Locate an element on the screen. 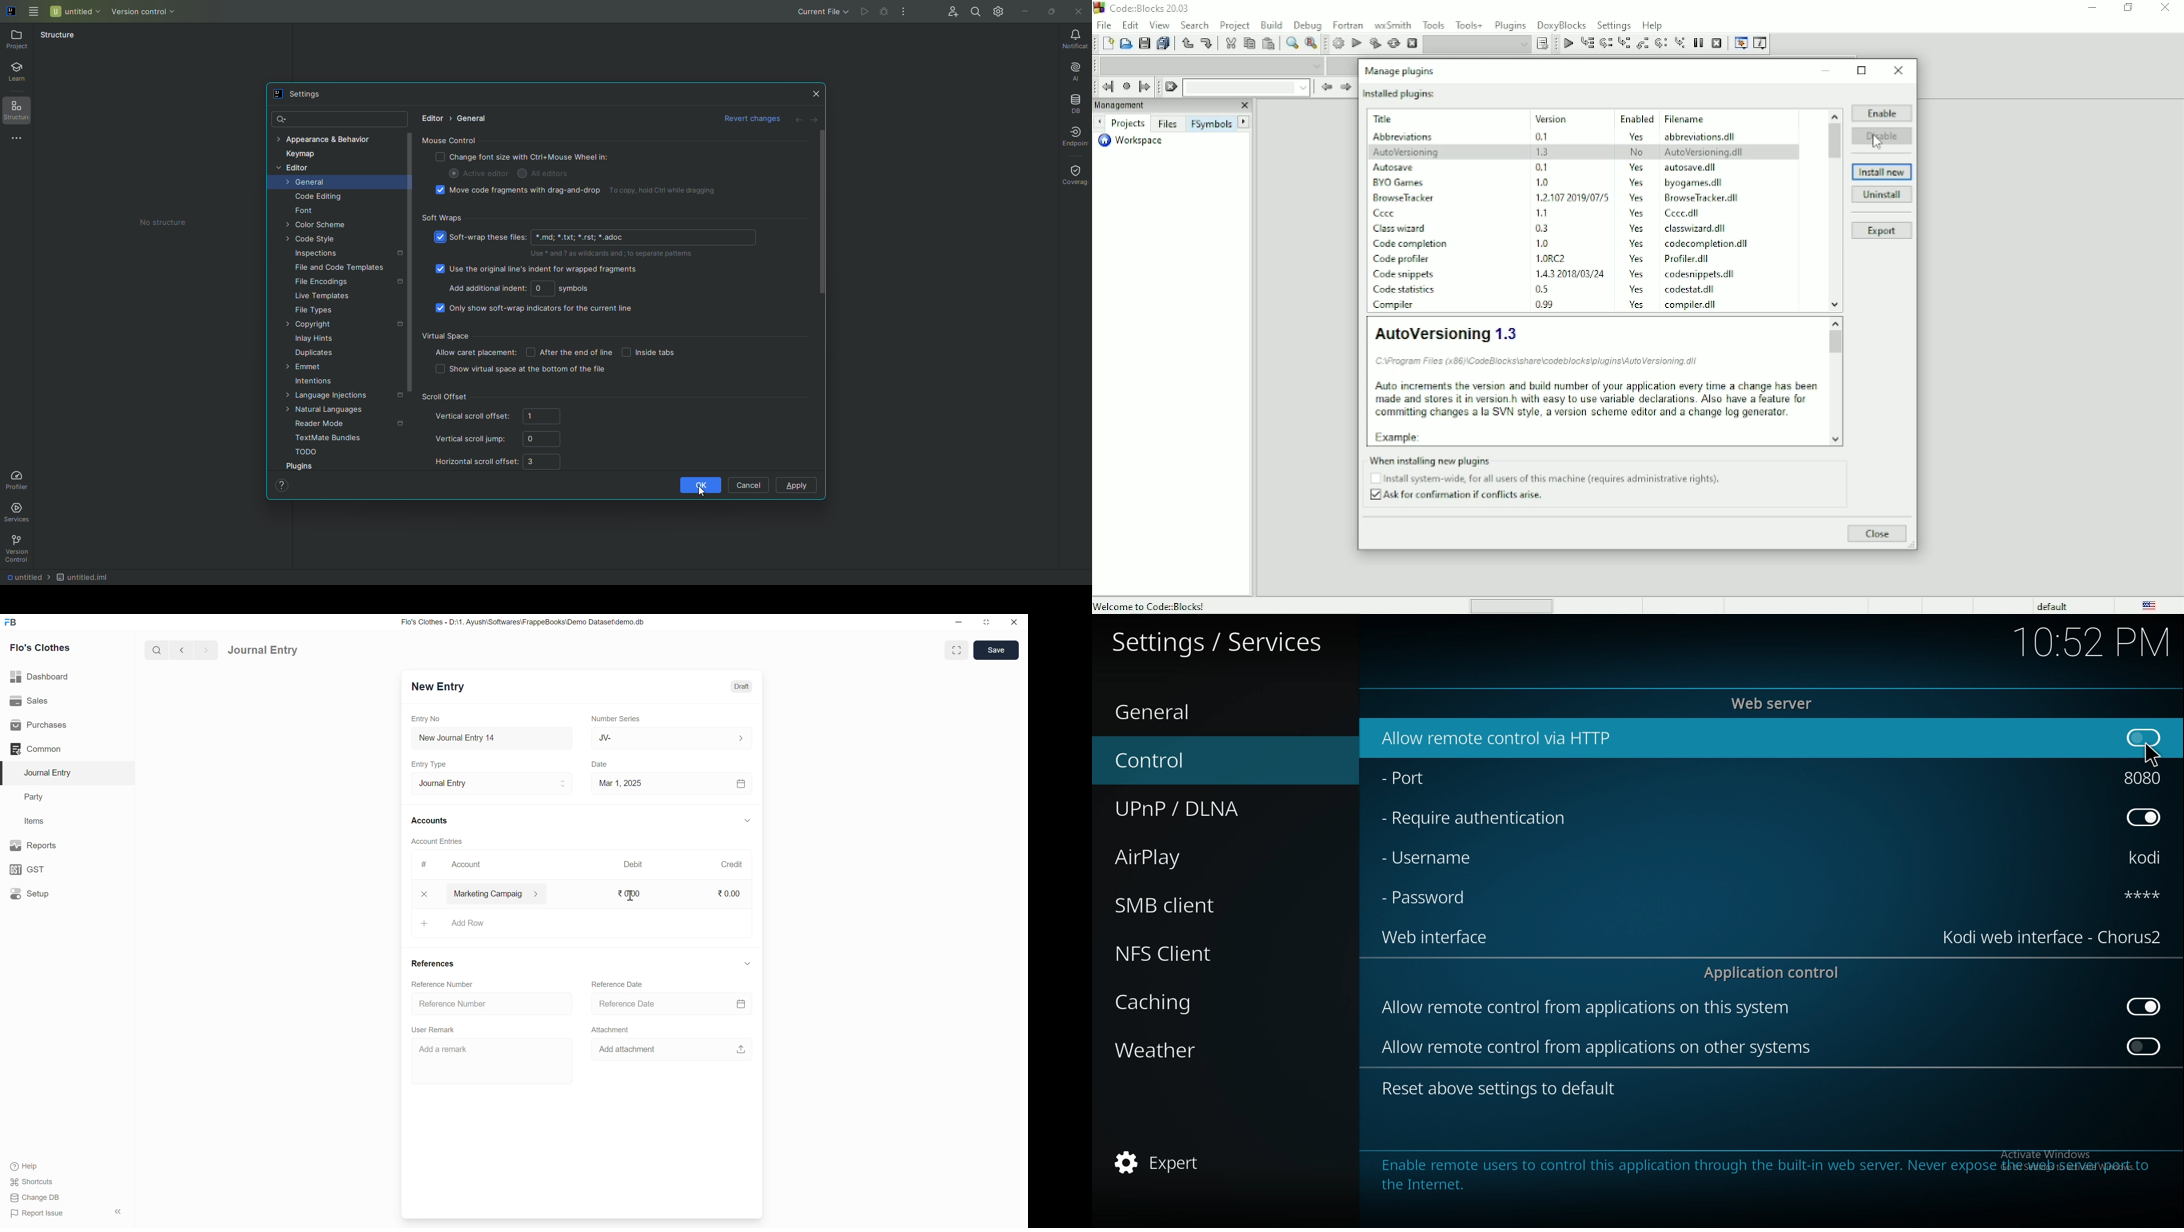 The width and height of the screenshot is (2184, 1232). Minimize is located at coordinates (1827, 70).